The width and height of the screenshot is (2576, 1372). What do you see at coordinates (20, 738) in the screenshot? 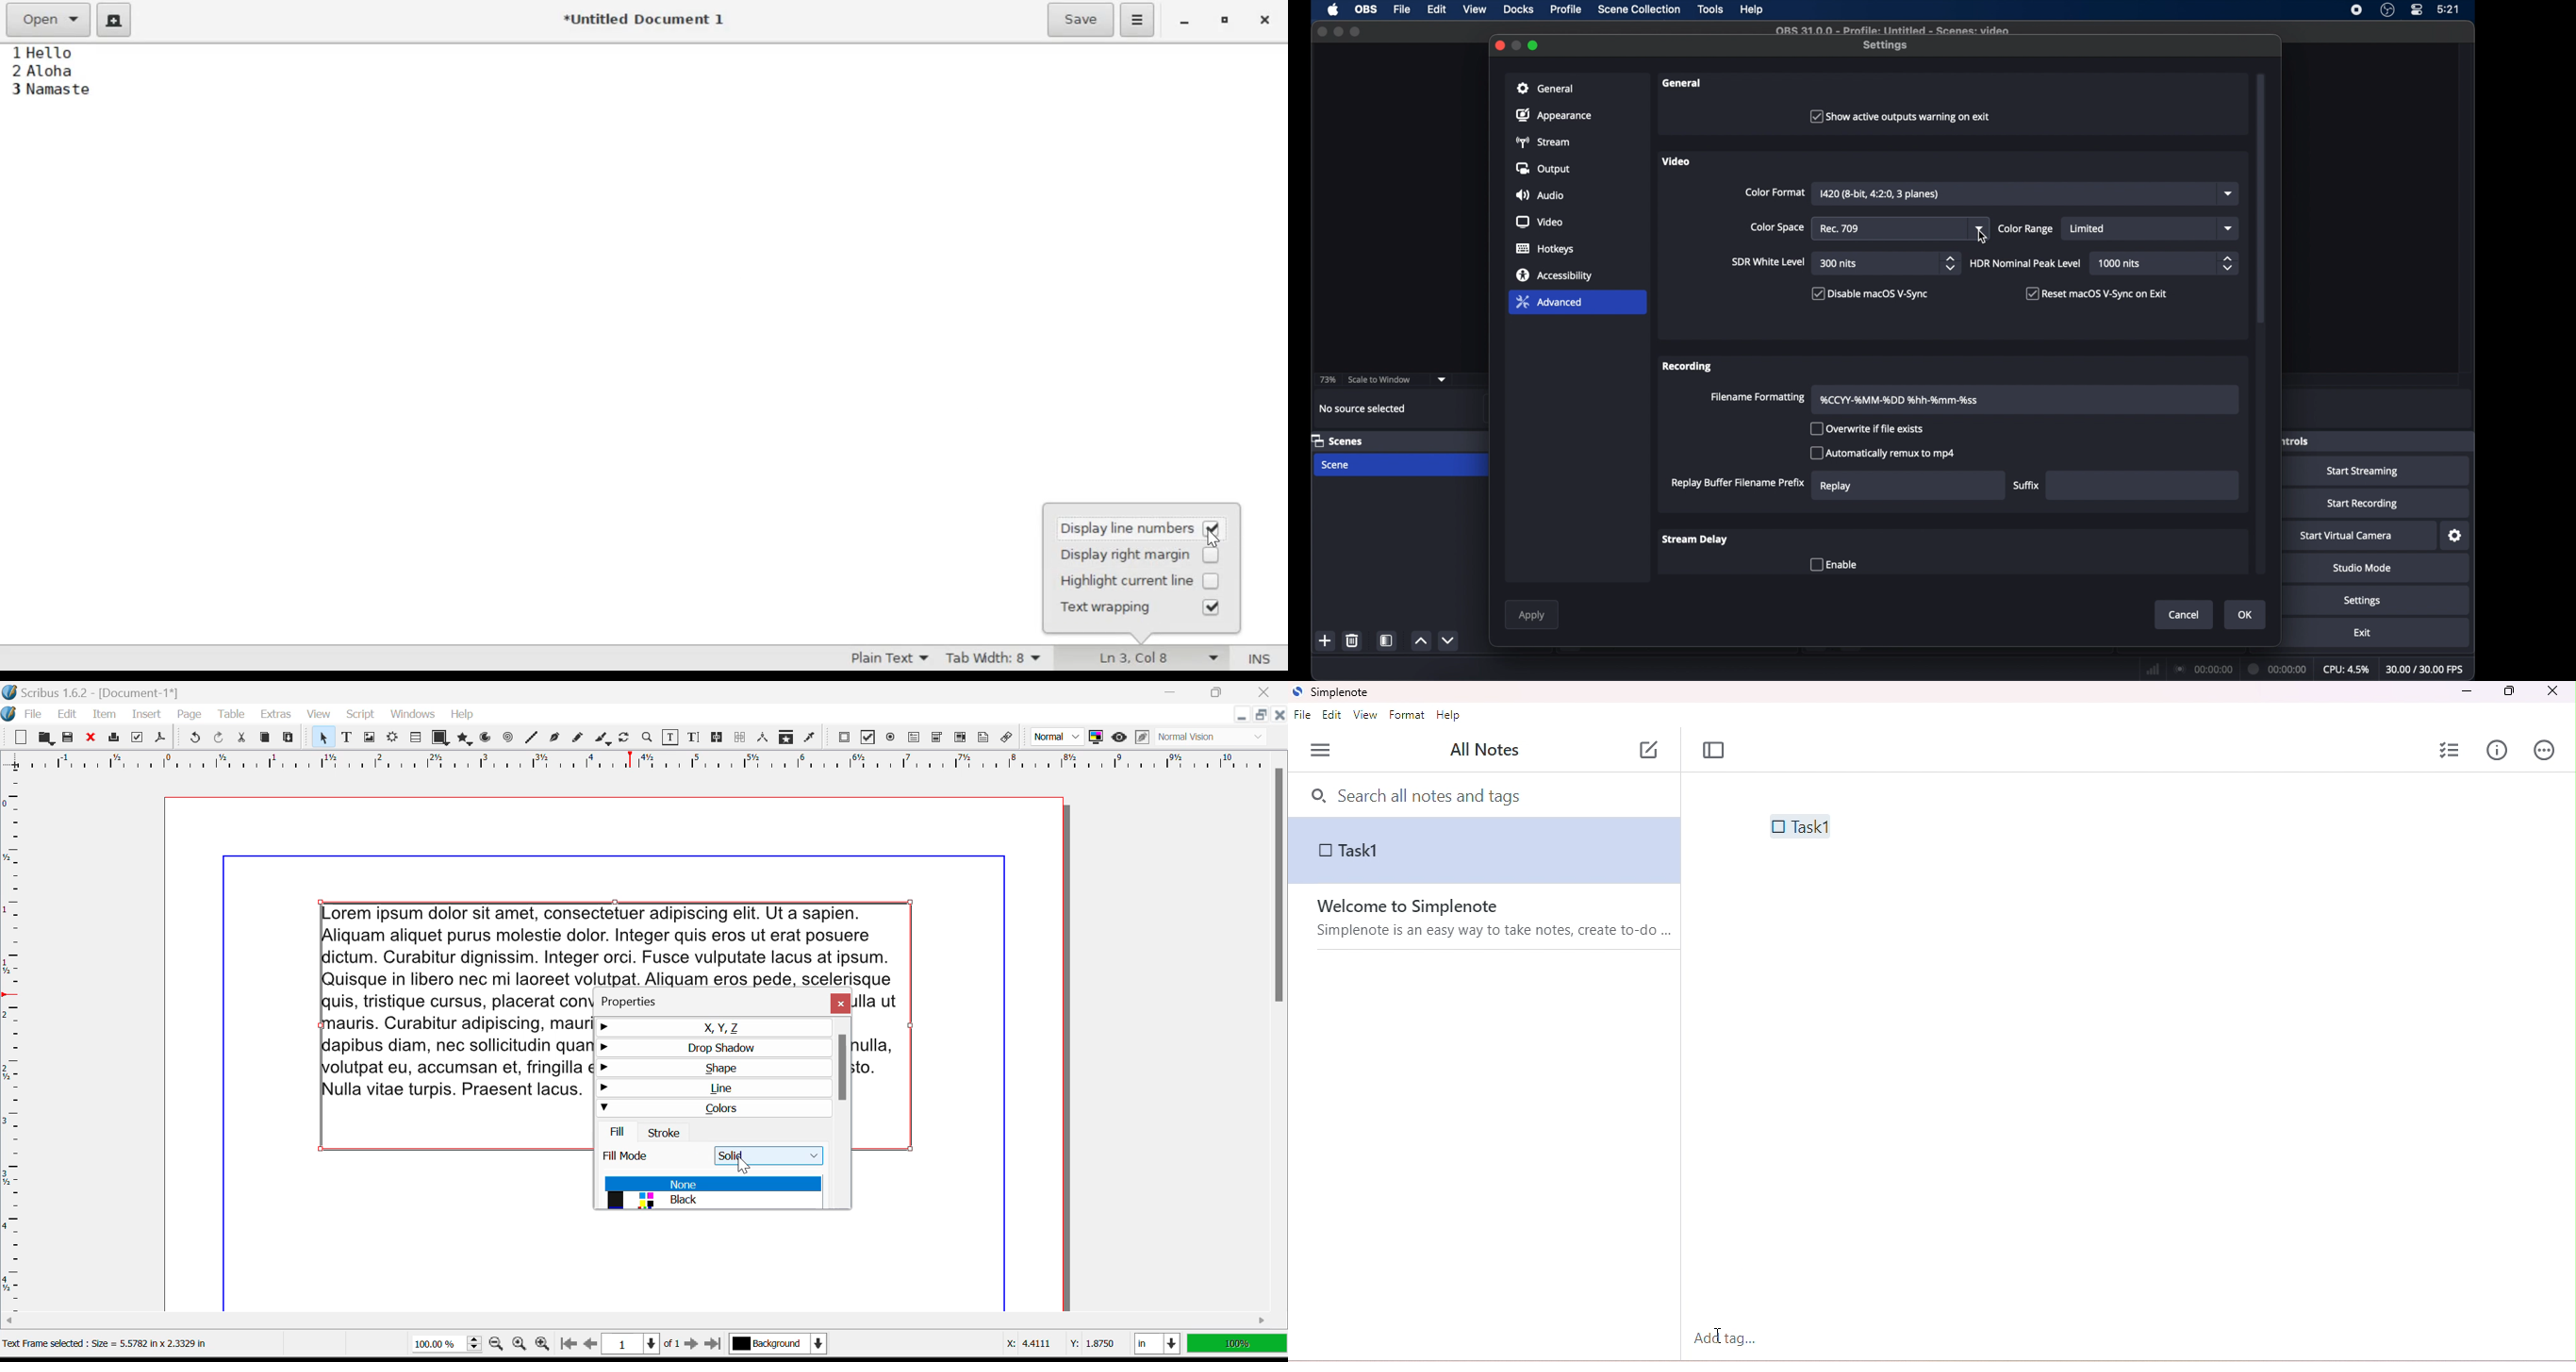
I see `New` at bounding box center [20, 738].